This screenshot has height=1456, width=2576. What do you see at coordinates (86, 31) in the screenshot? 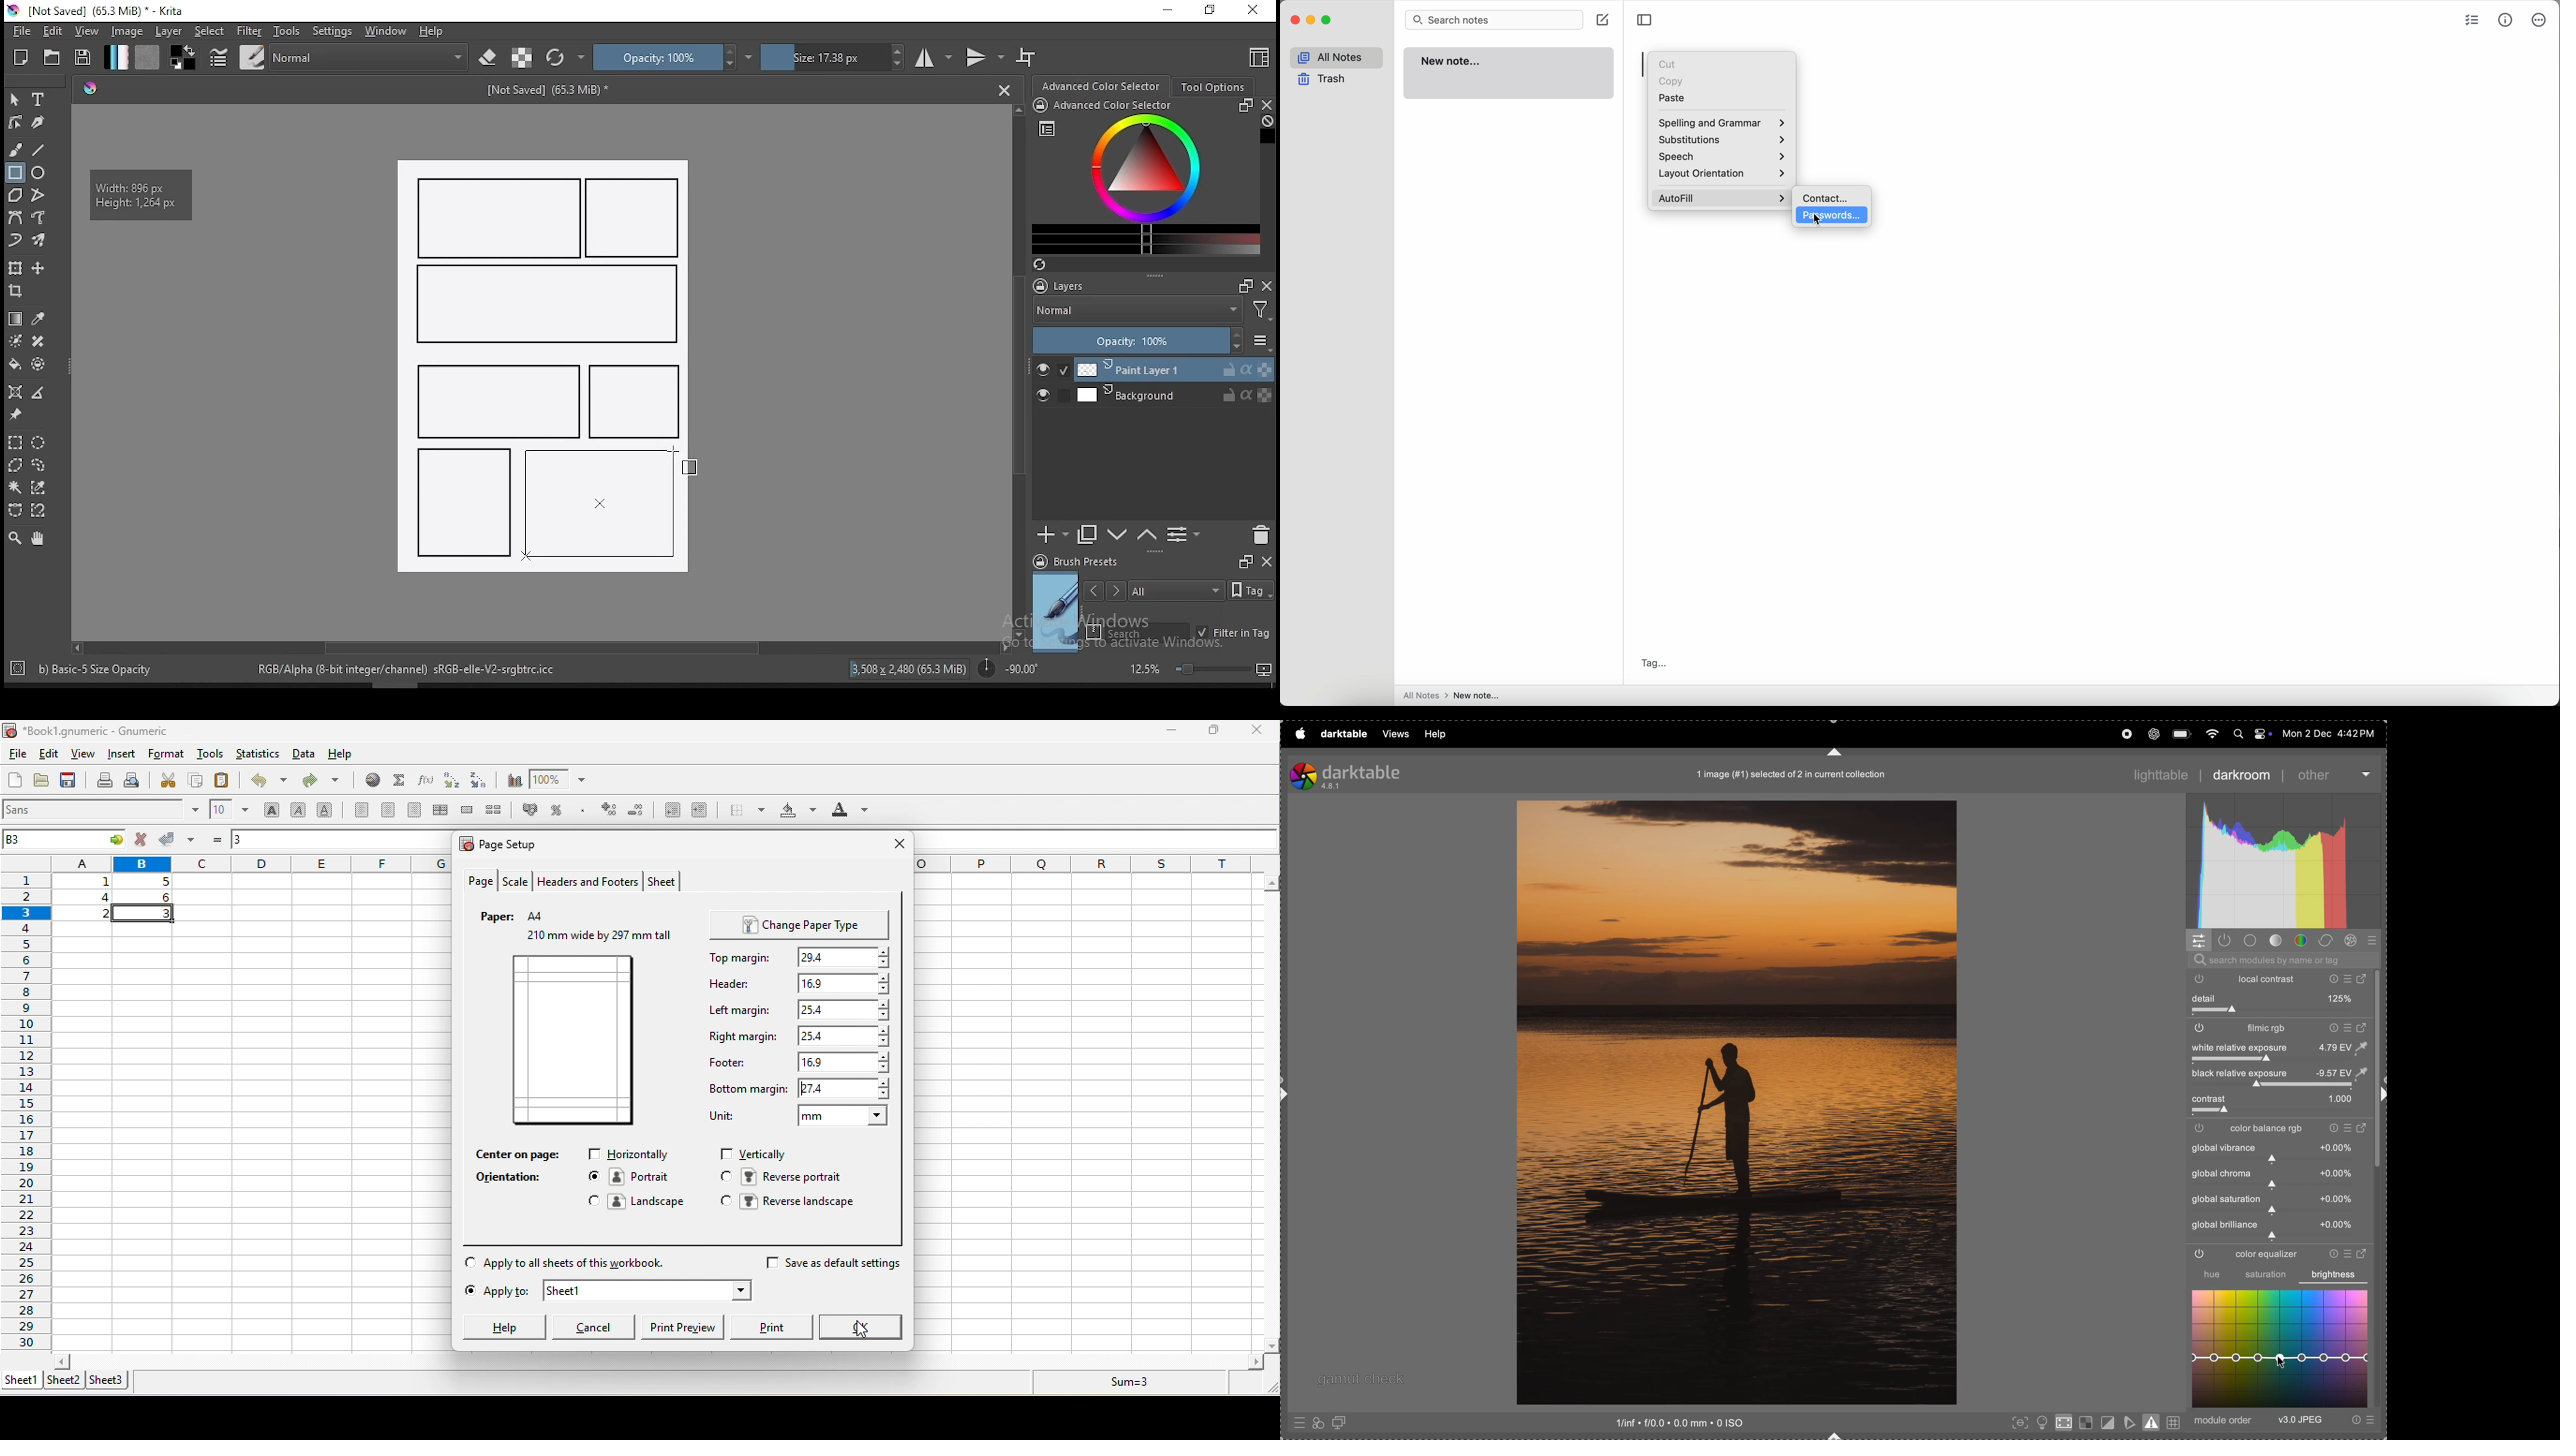
I see `view` at bounding box center [86, 31].